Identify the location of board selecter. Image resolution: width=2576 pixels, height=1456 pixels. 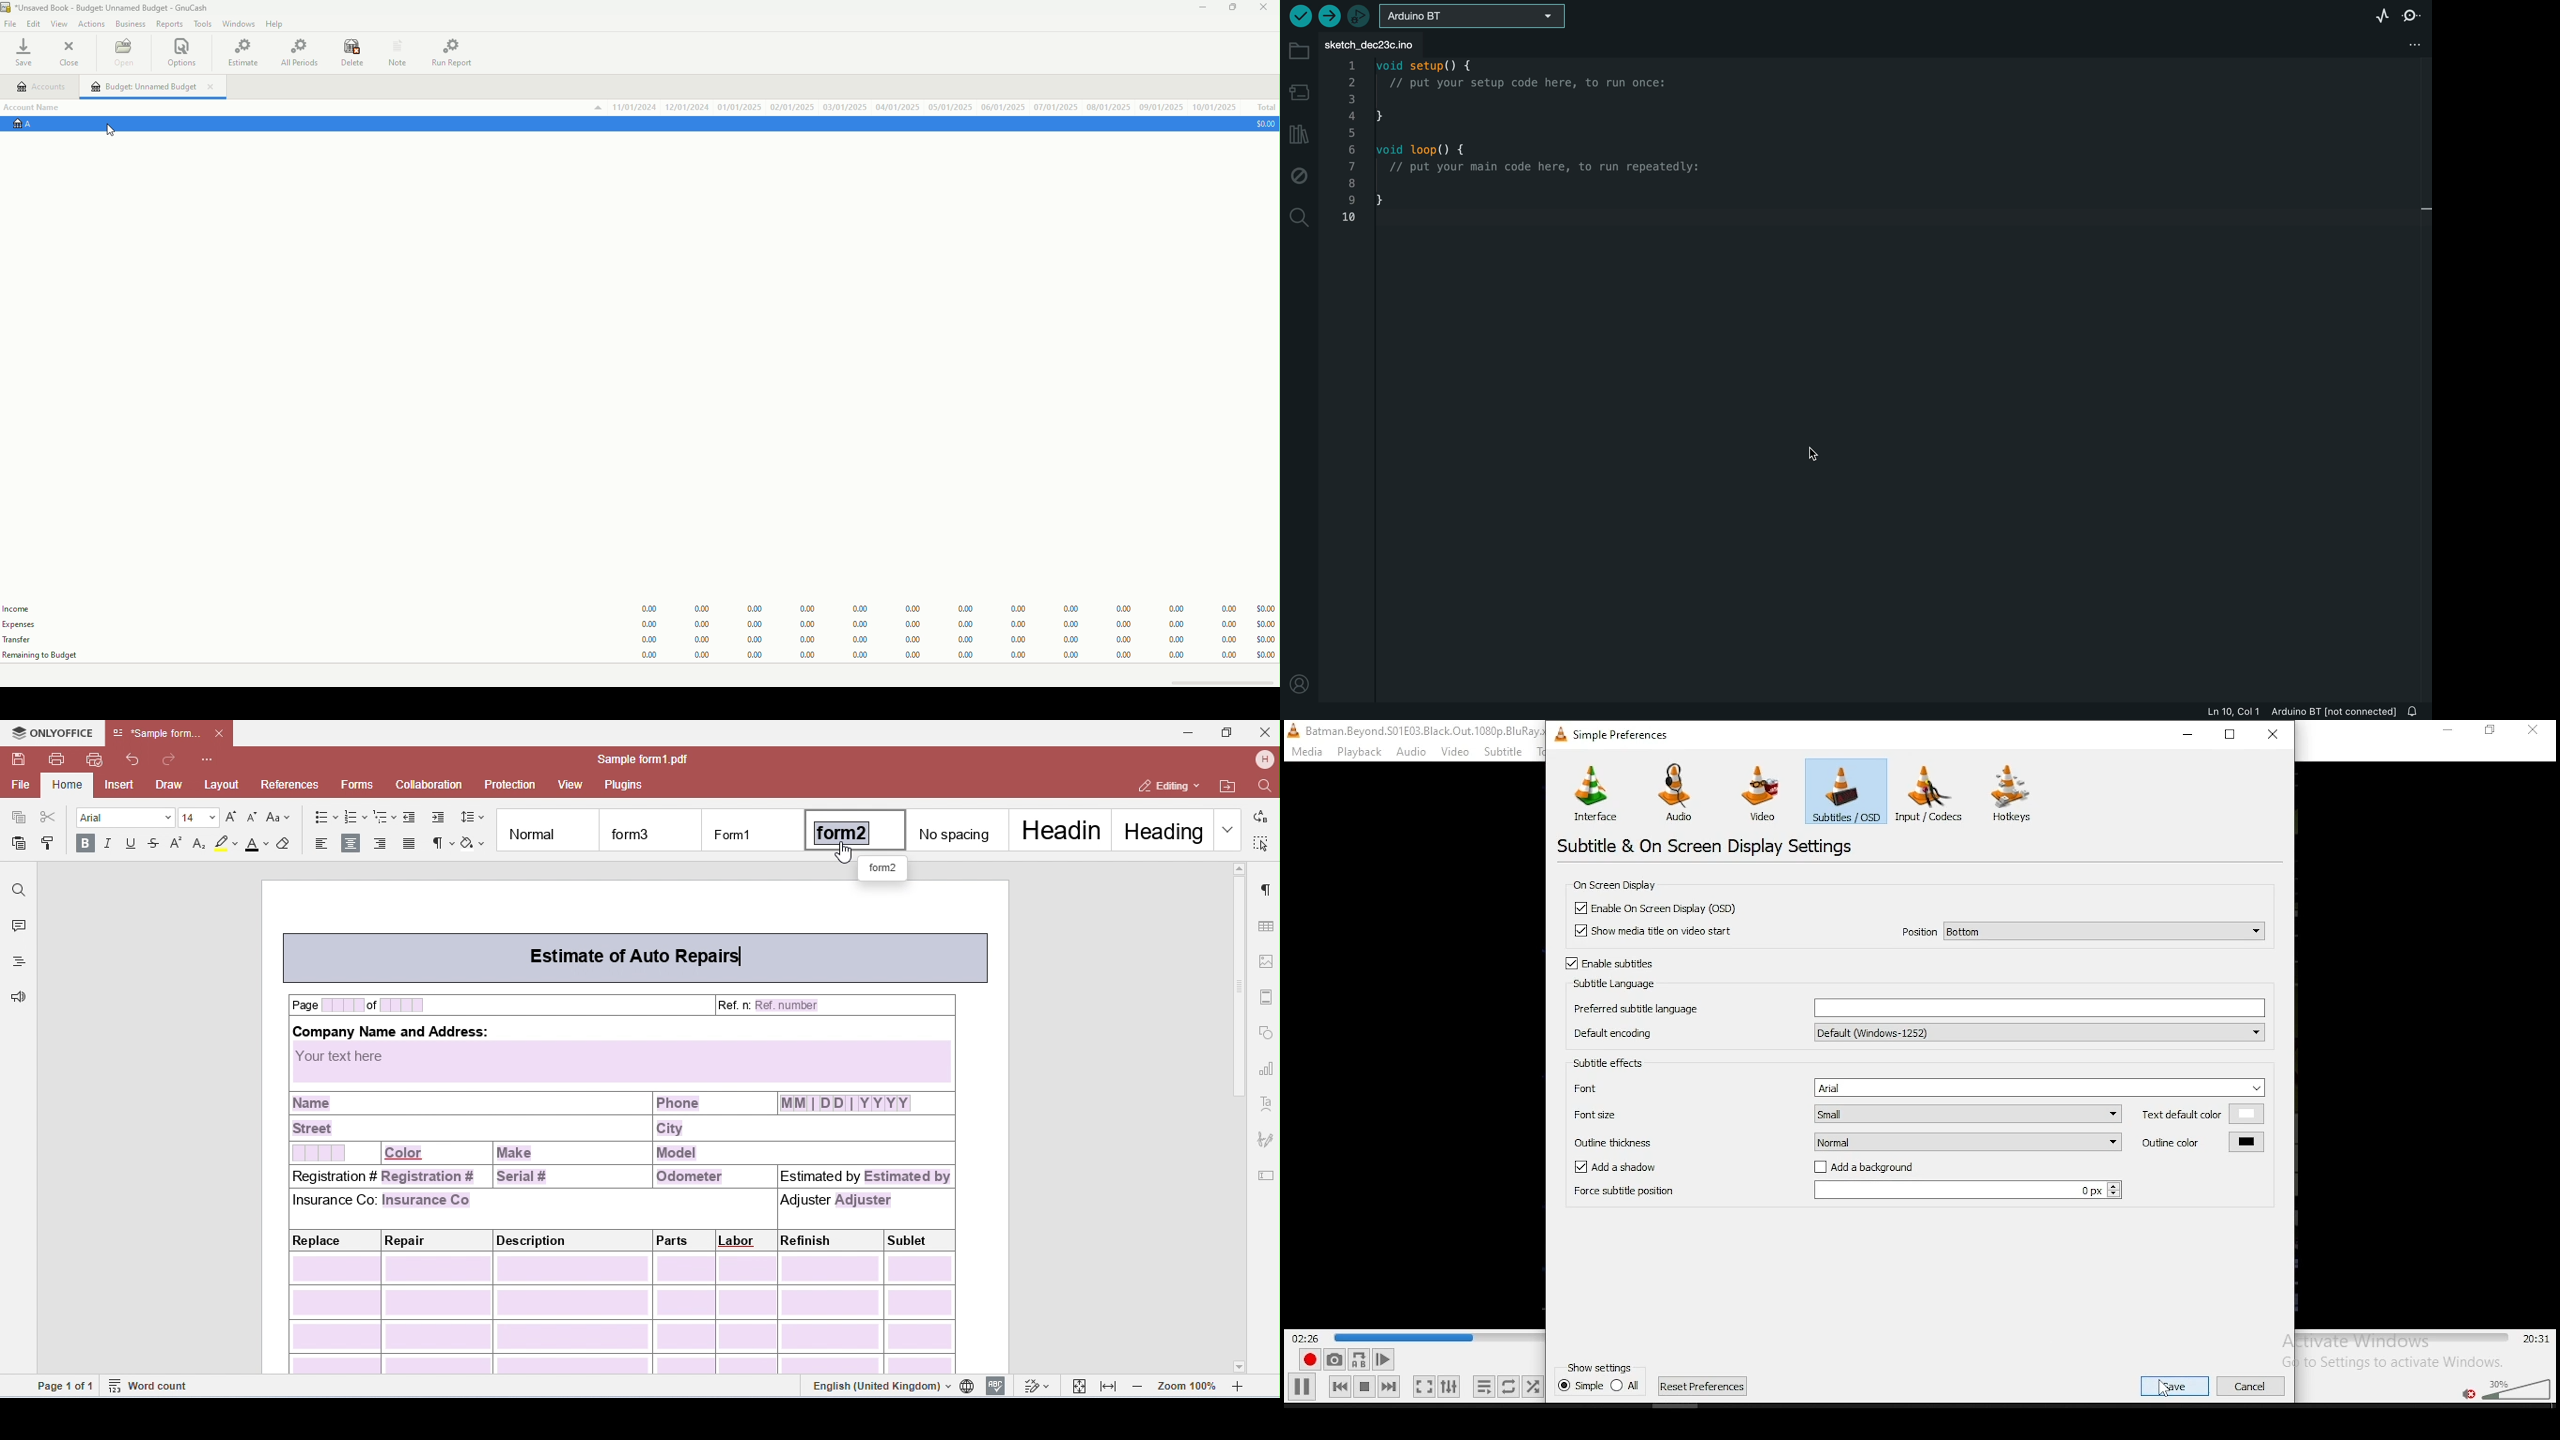
(1474, 16).